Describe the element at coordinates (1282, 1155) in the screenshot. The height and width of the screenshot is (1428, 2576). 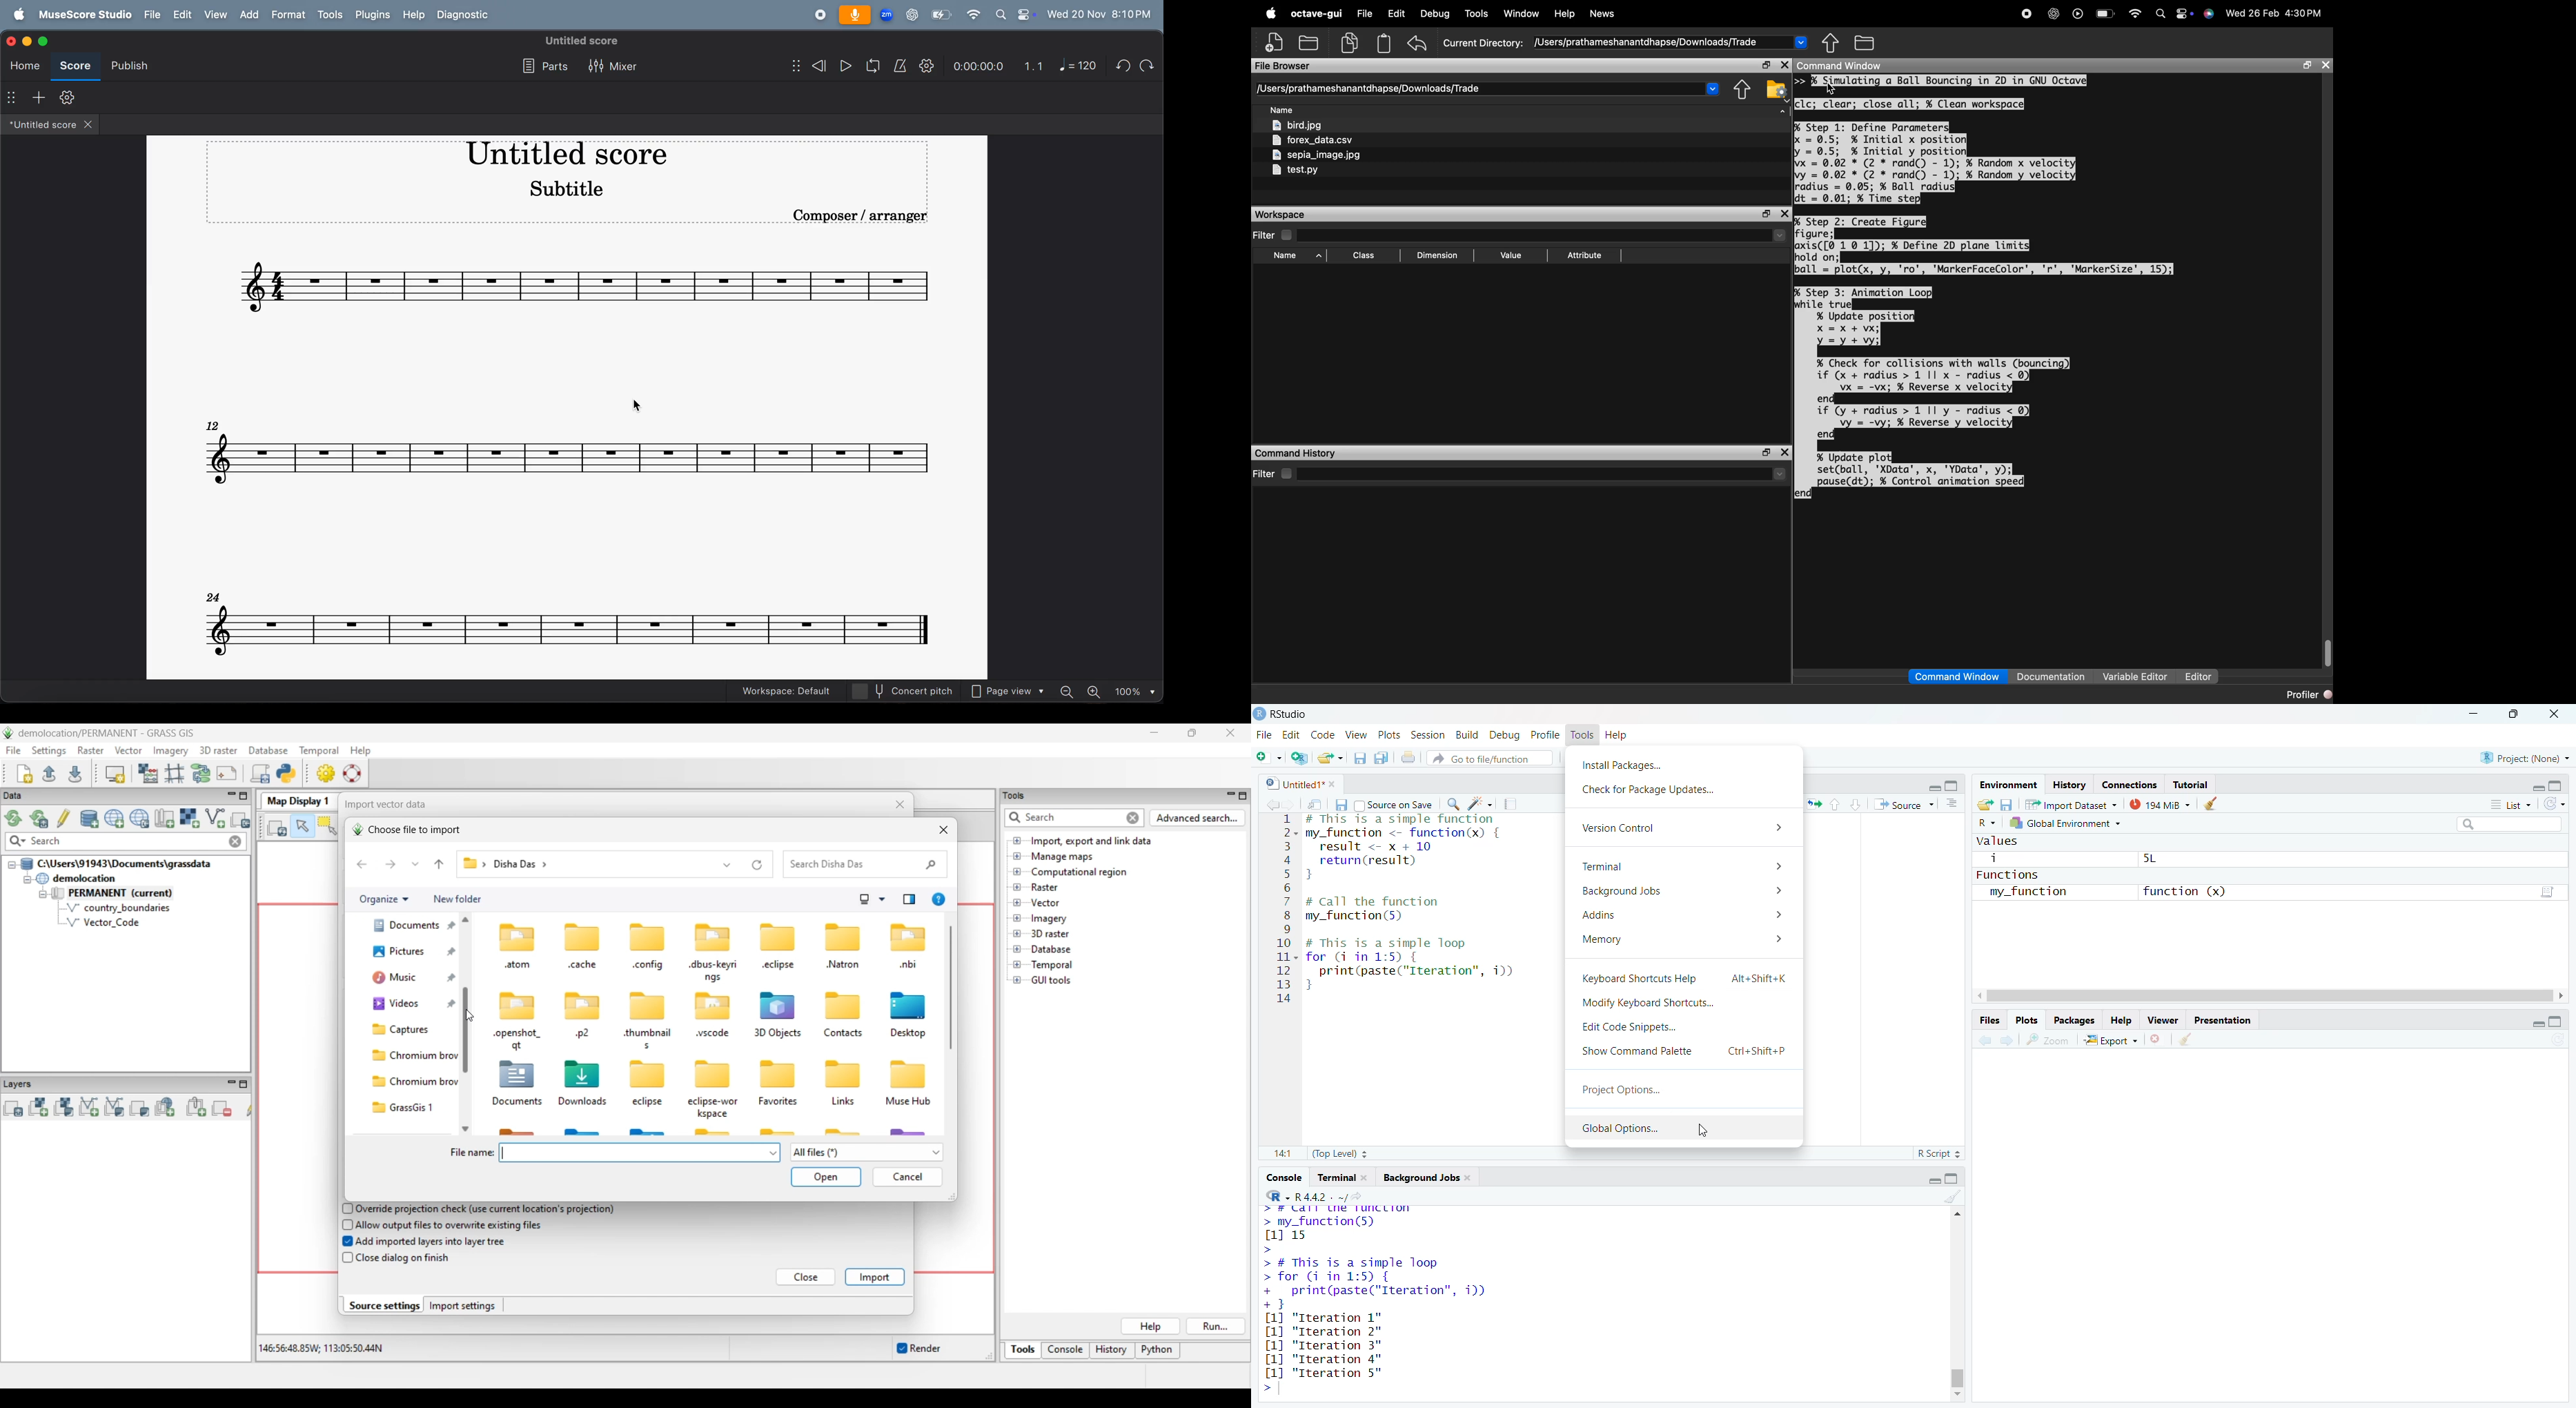
I see `14:1` at that location.